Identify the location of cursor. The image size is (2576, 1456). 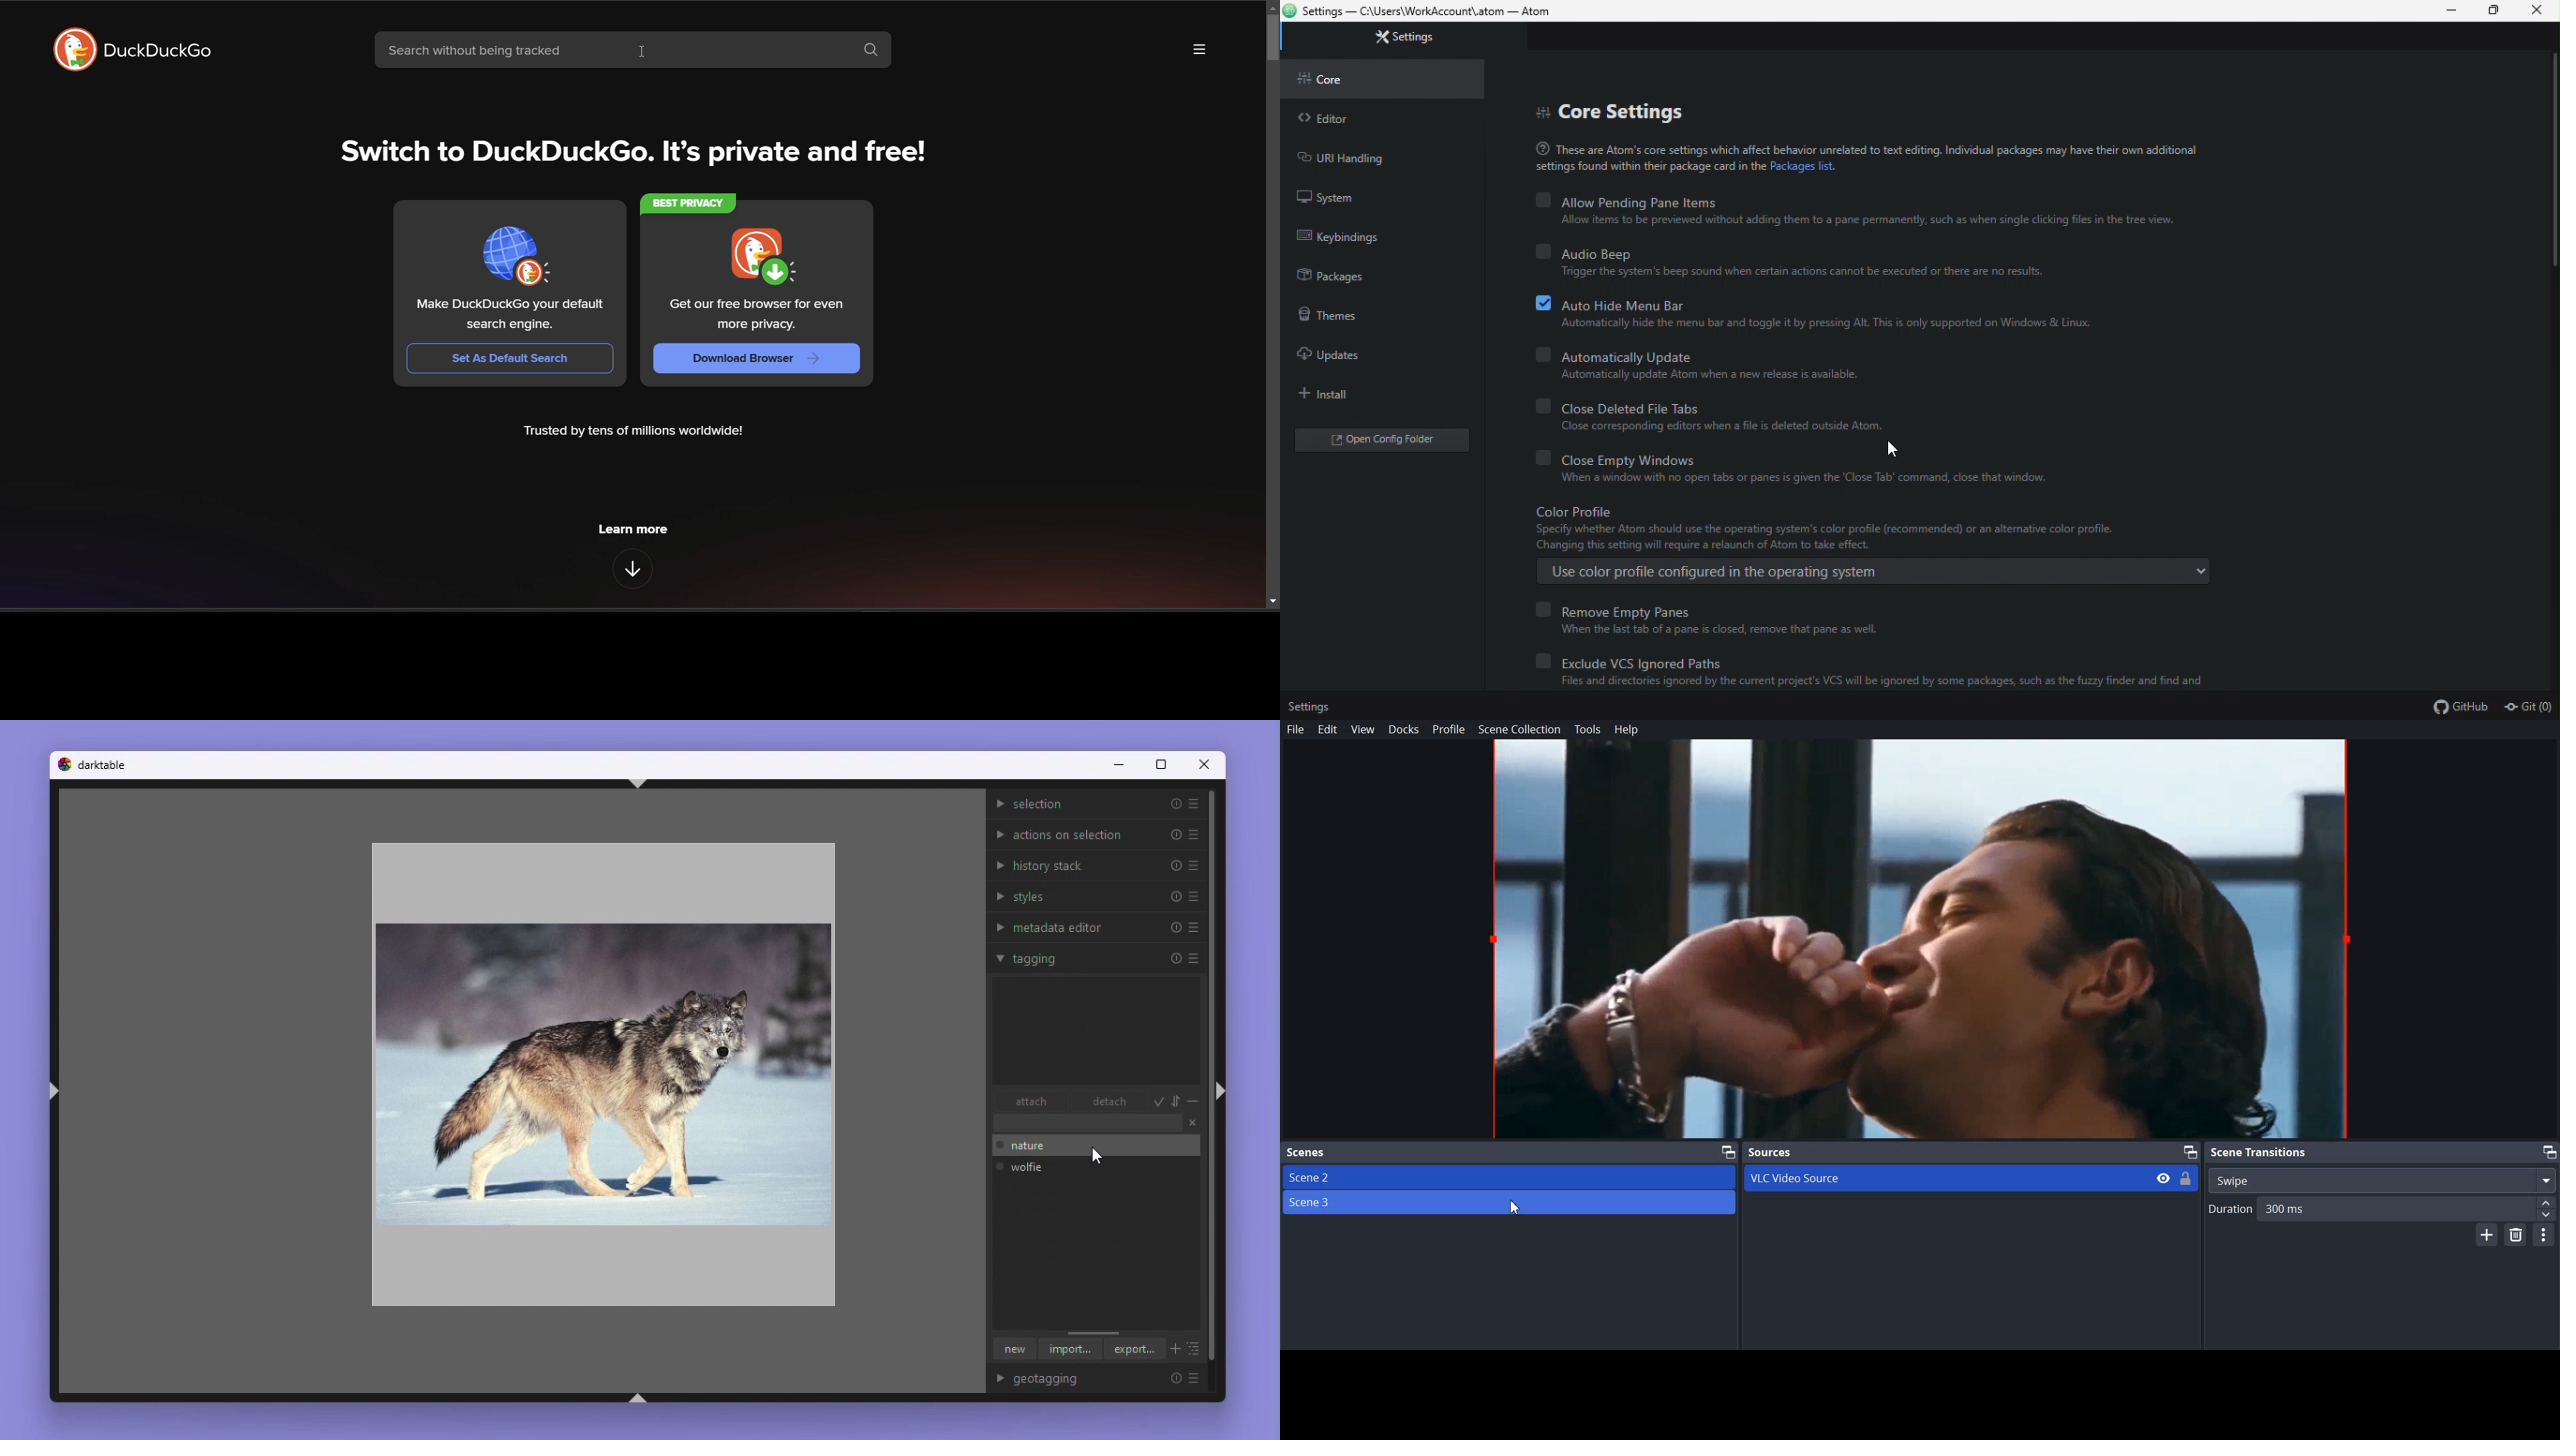
(1889, 450).